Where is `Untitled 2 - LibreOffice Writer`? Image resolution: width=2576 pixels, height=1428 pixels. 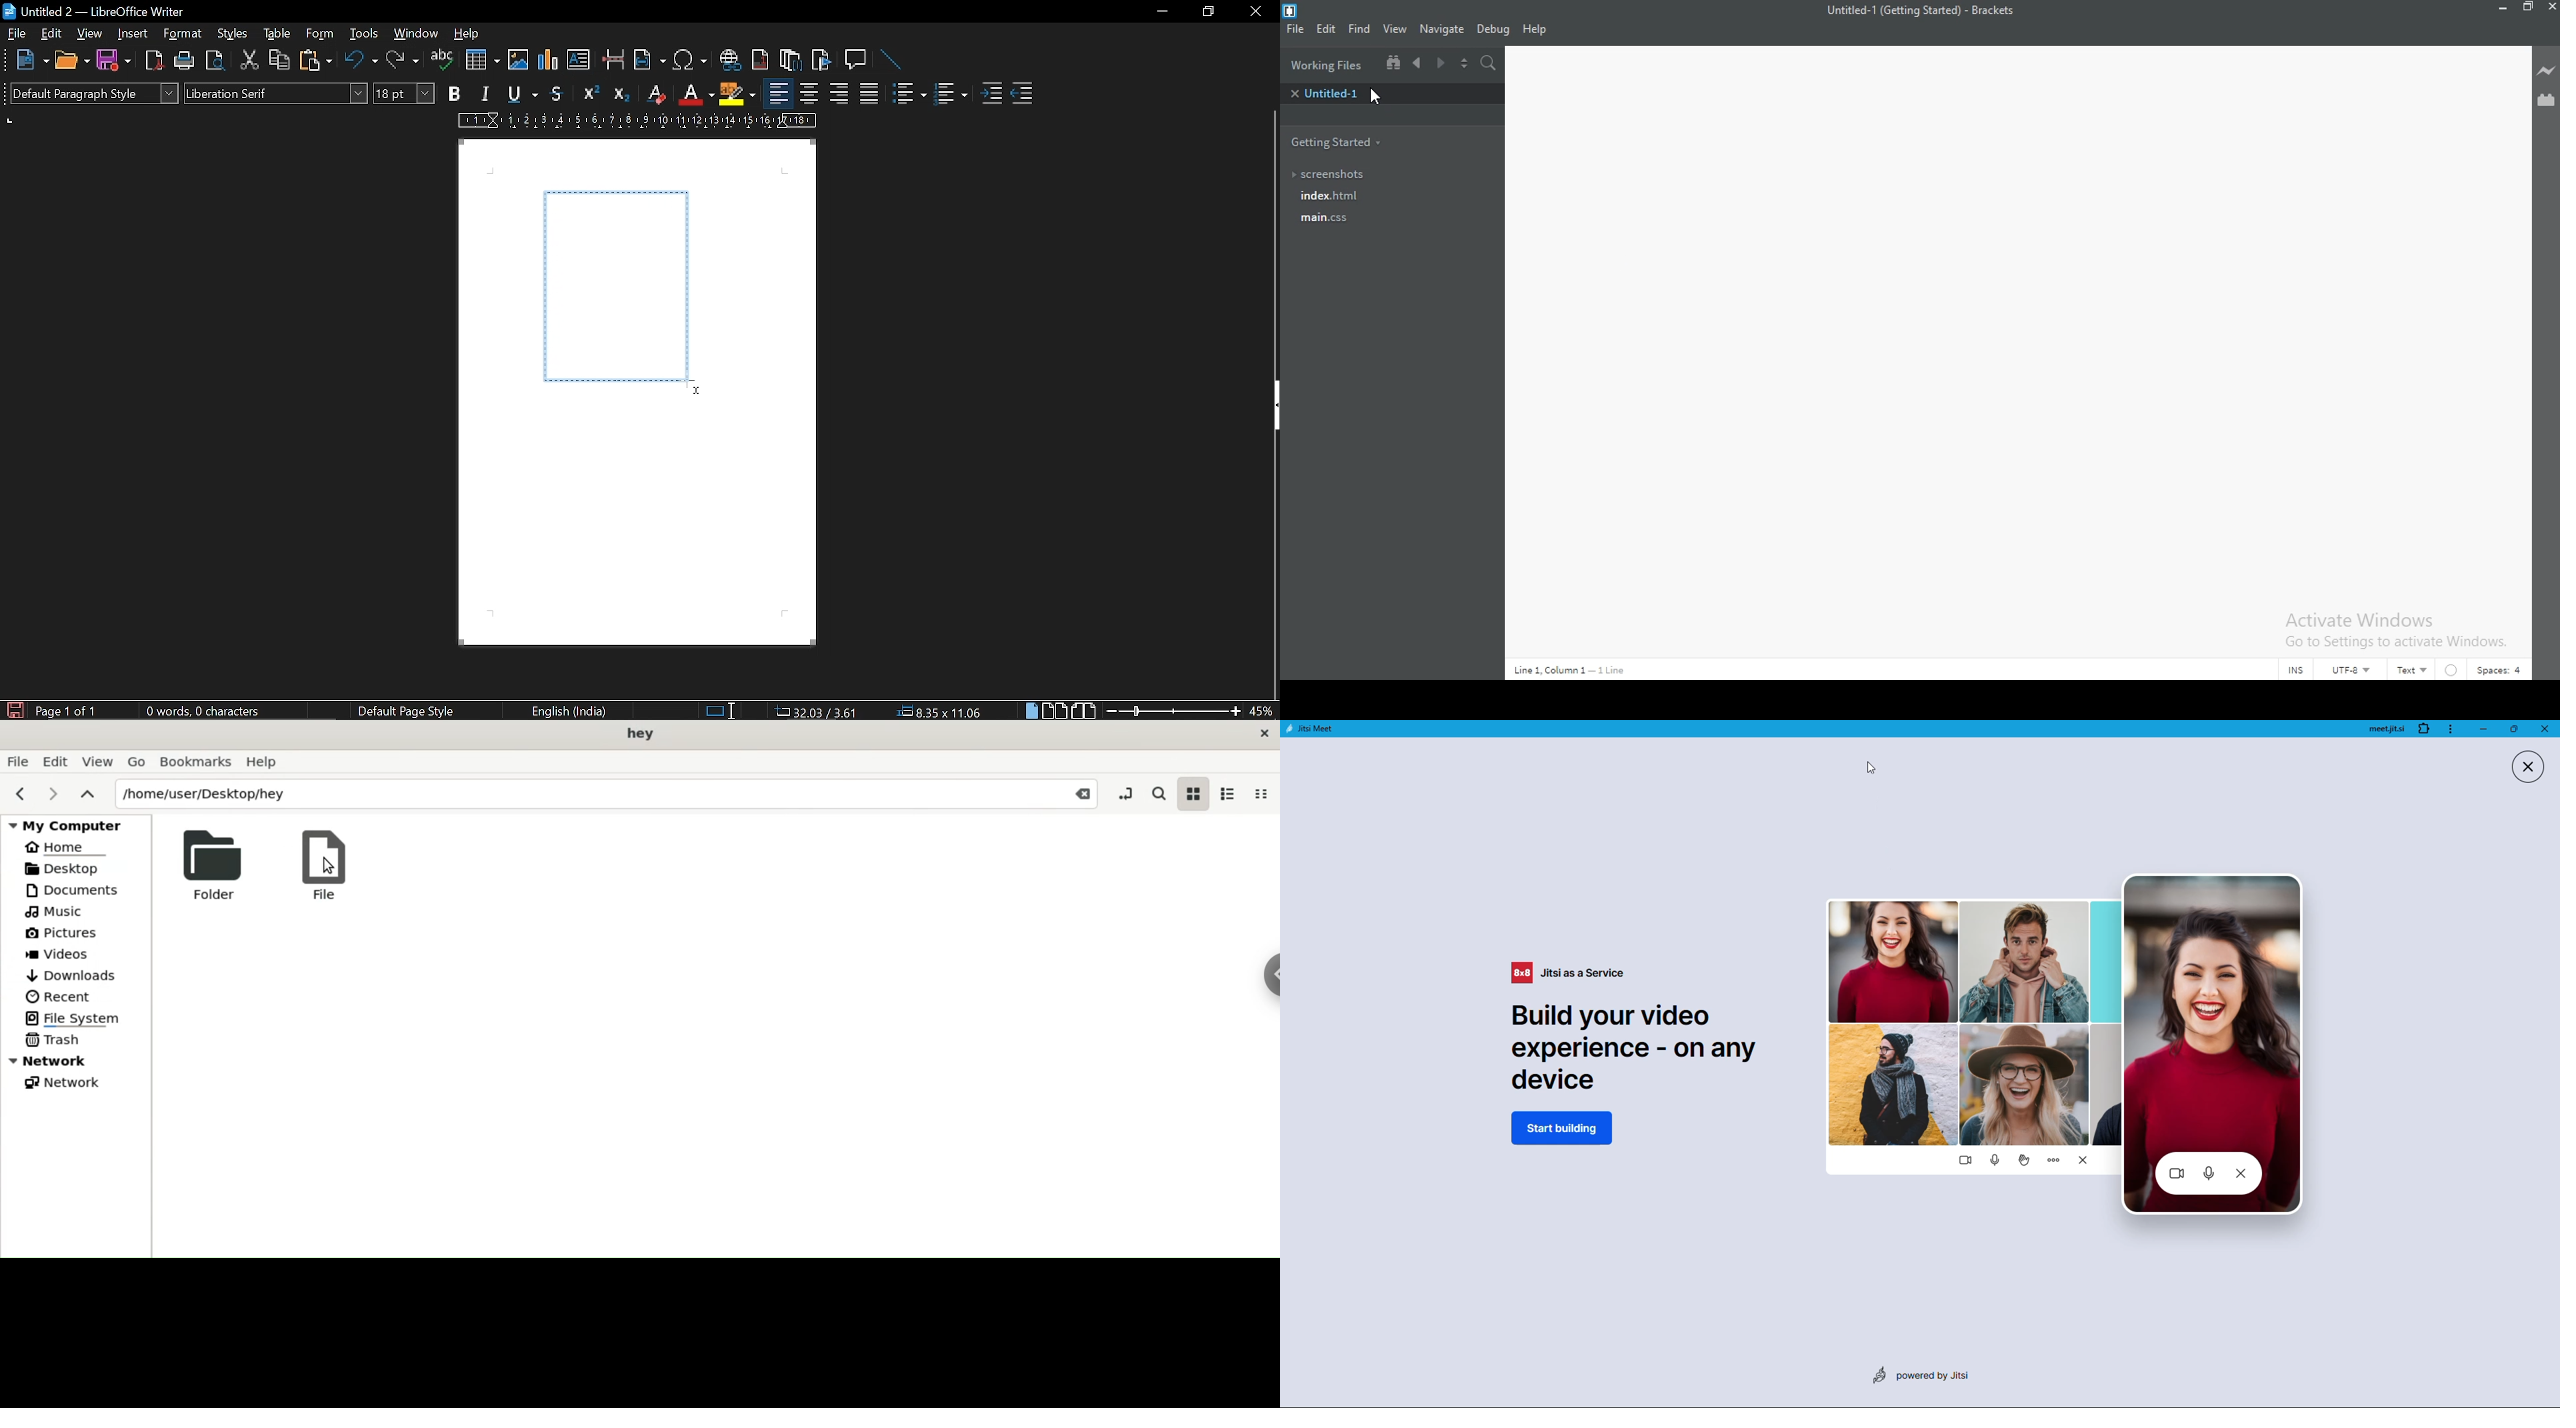 Untitled 2 - LibreOffice Writer is located at coordinates (100, 13).